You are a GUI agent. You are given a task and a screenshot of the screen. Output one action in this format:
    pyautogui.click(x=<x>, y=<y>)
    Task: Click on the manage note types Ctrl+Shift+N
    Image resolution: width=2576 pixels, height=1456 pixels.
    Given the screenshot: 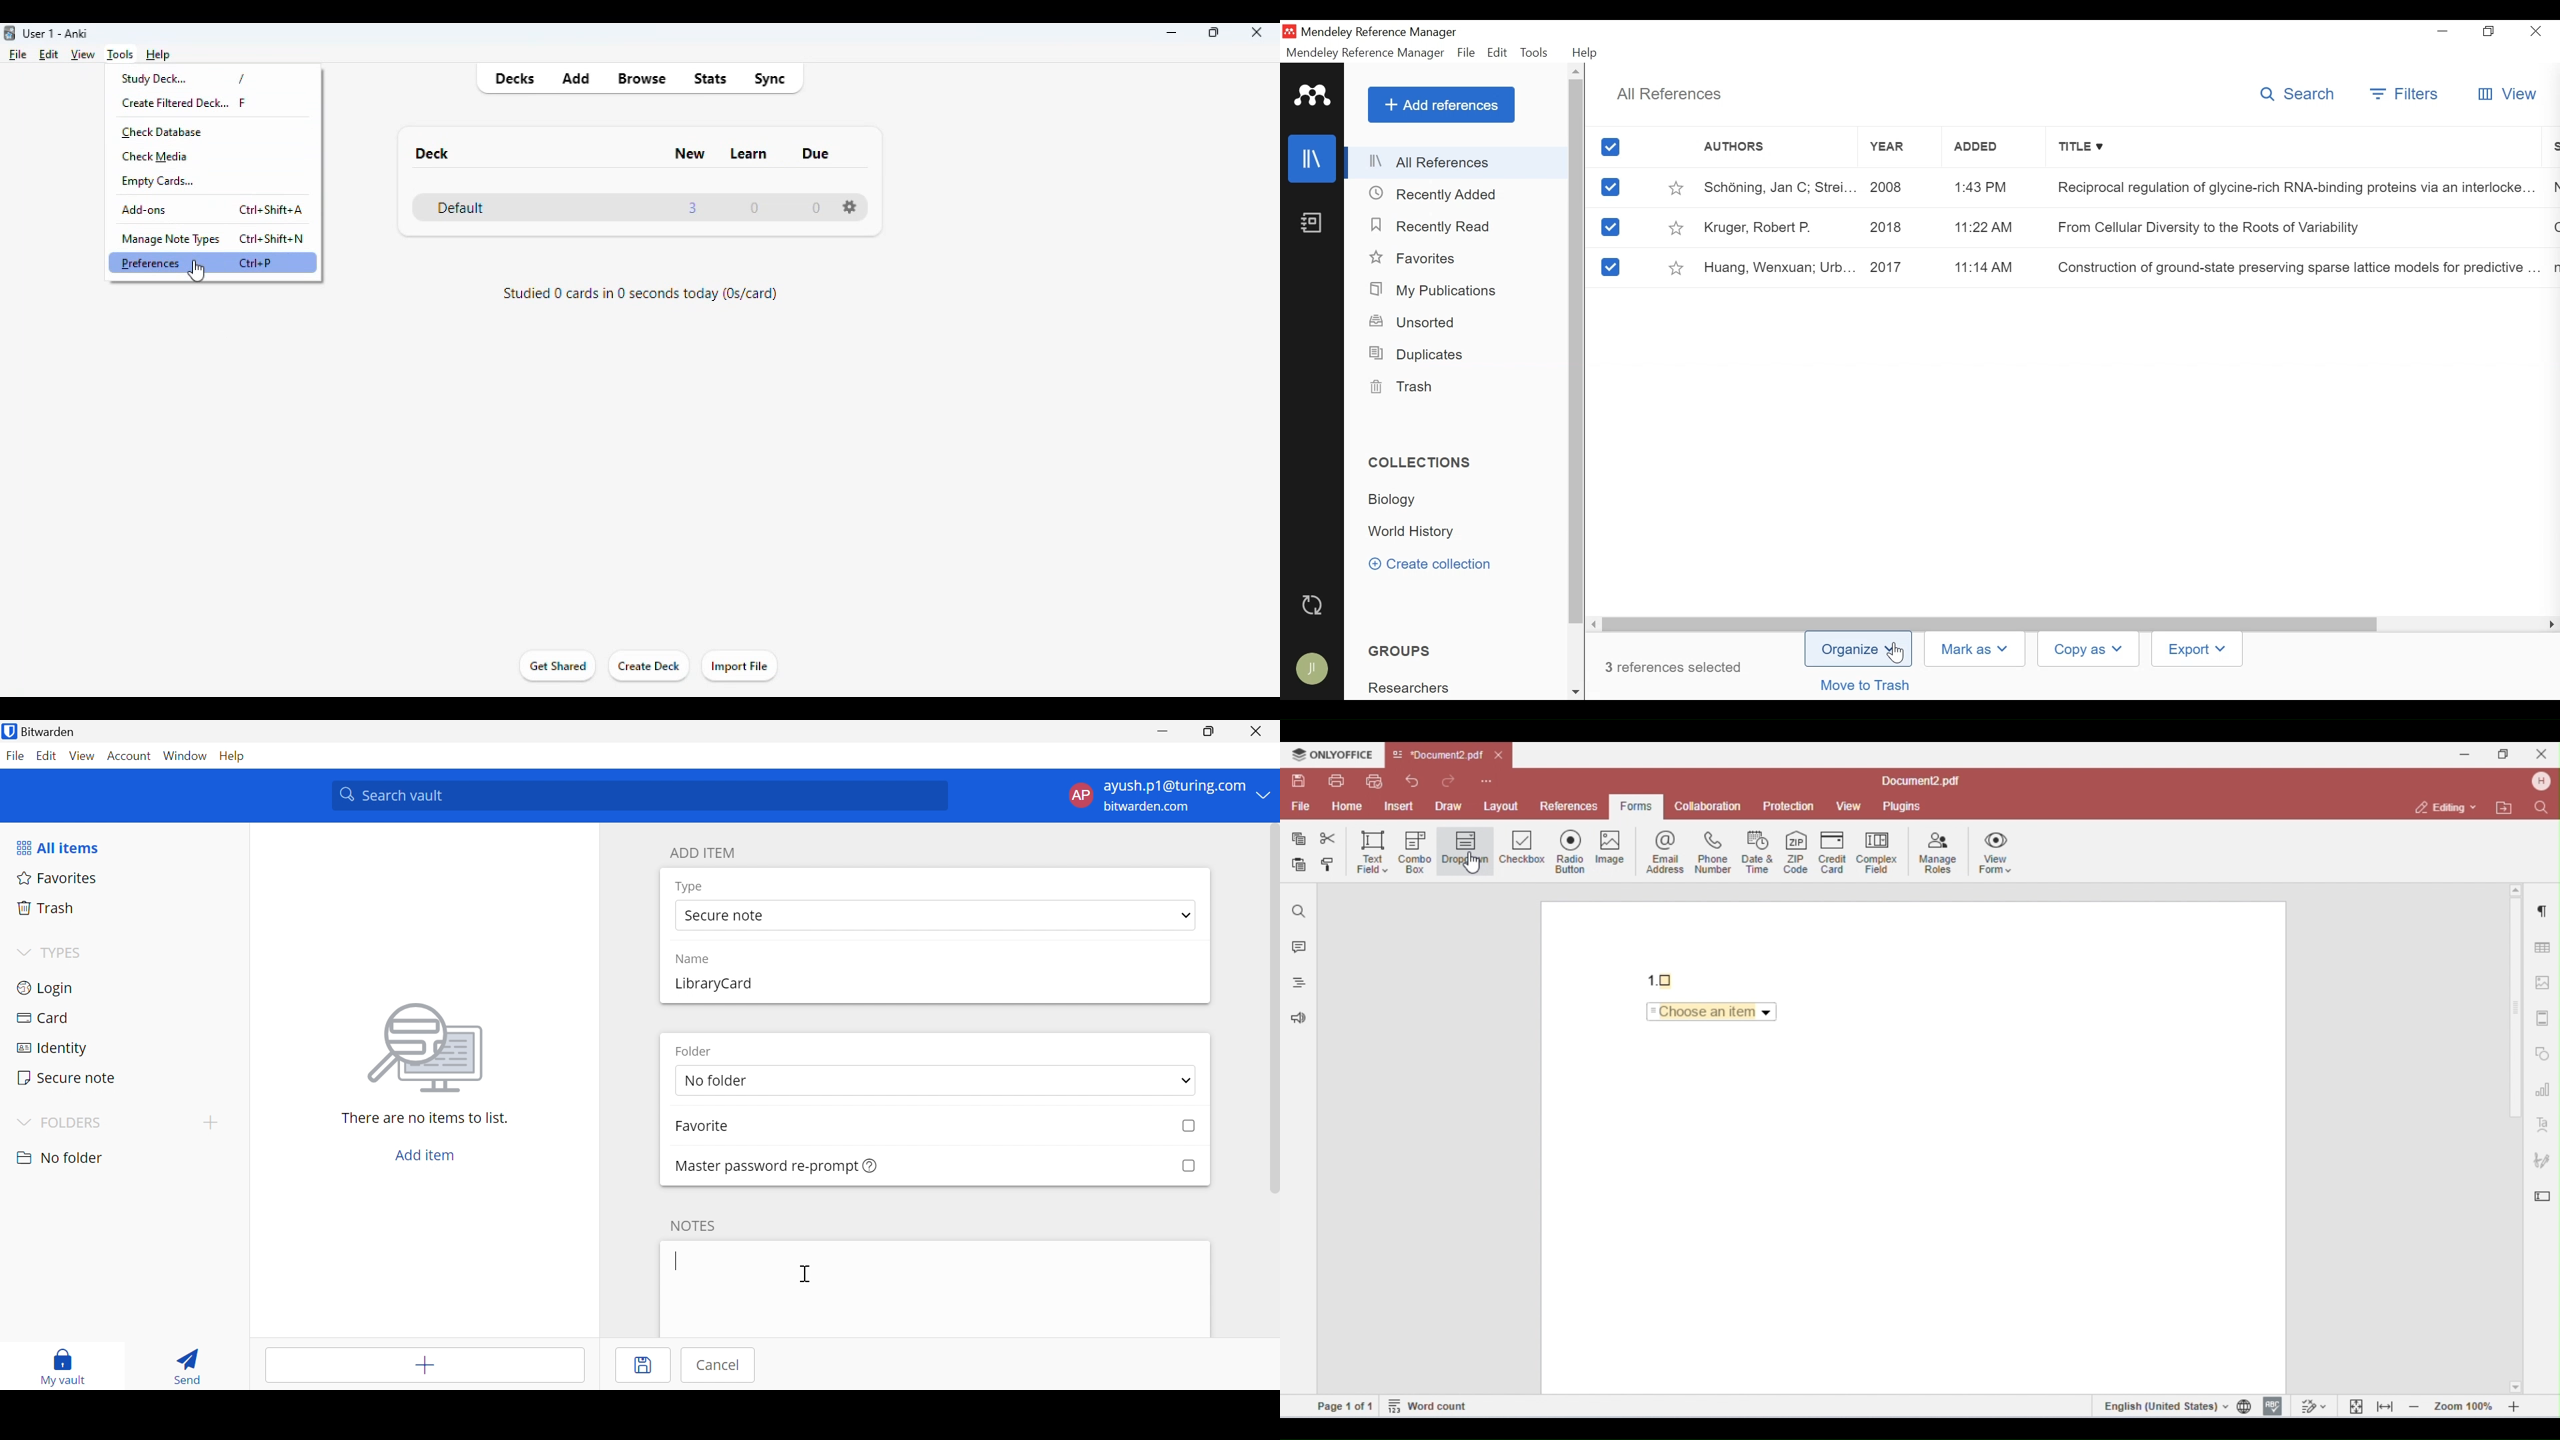 What is the action you would take?
    pyautogui.click(x=214, y=237)
    